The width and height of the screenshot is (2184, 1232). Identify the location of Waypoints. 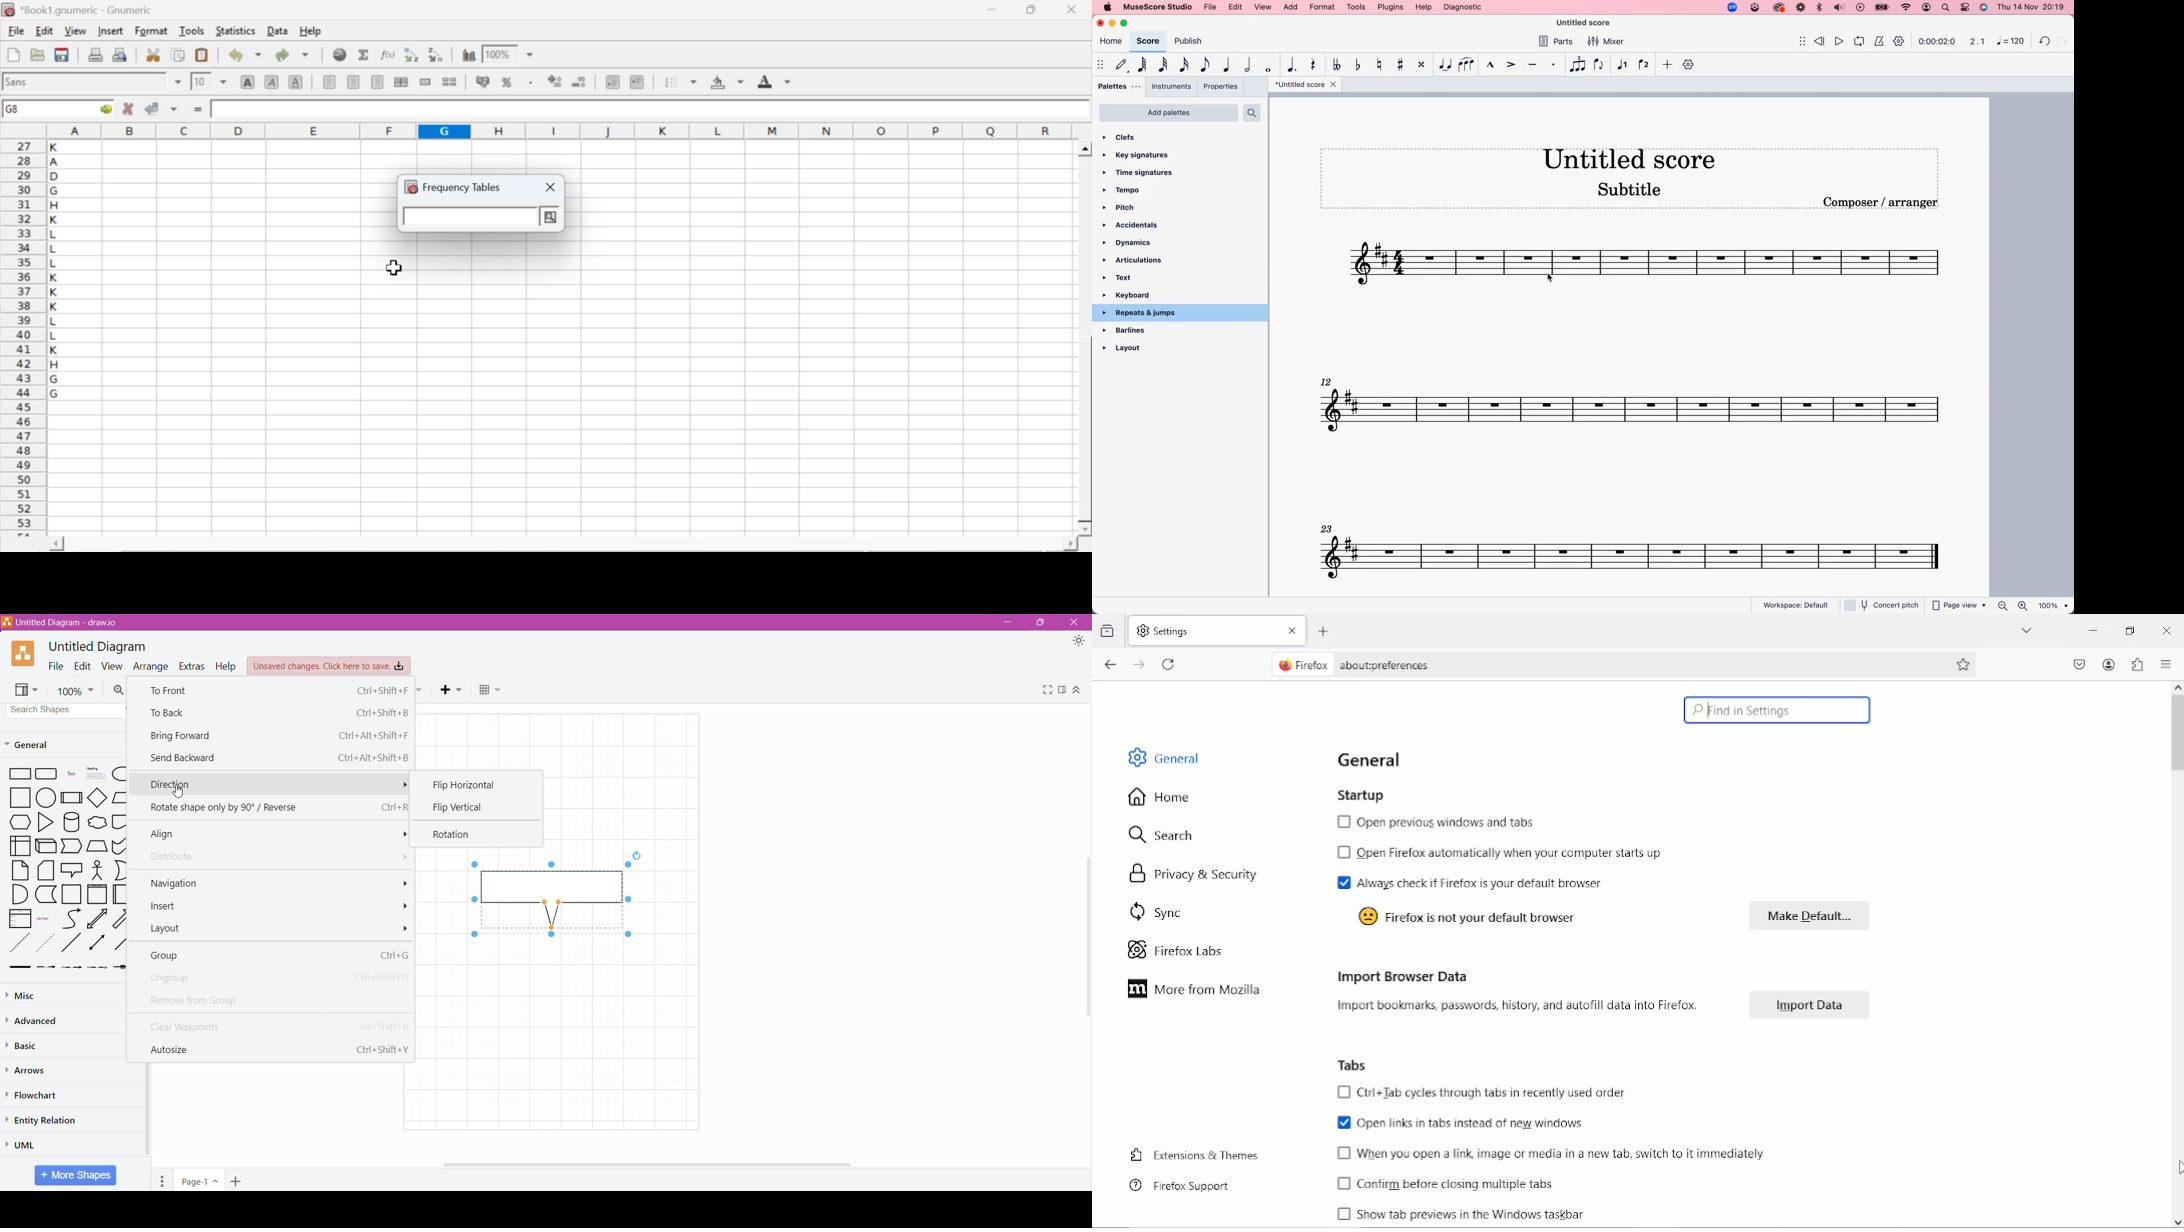
(420, 691).